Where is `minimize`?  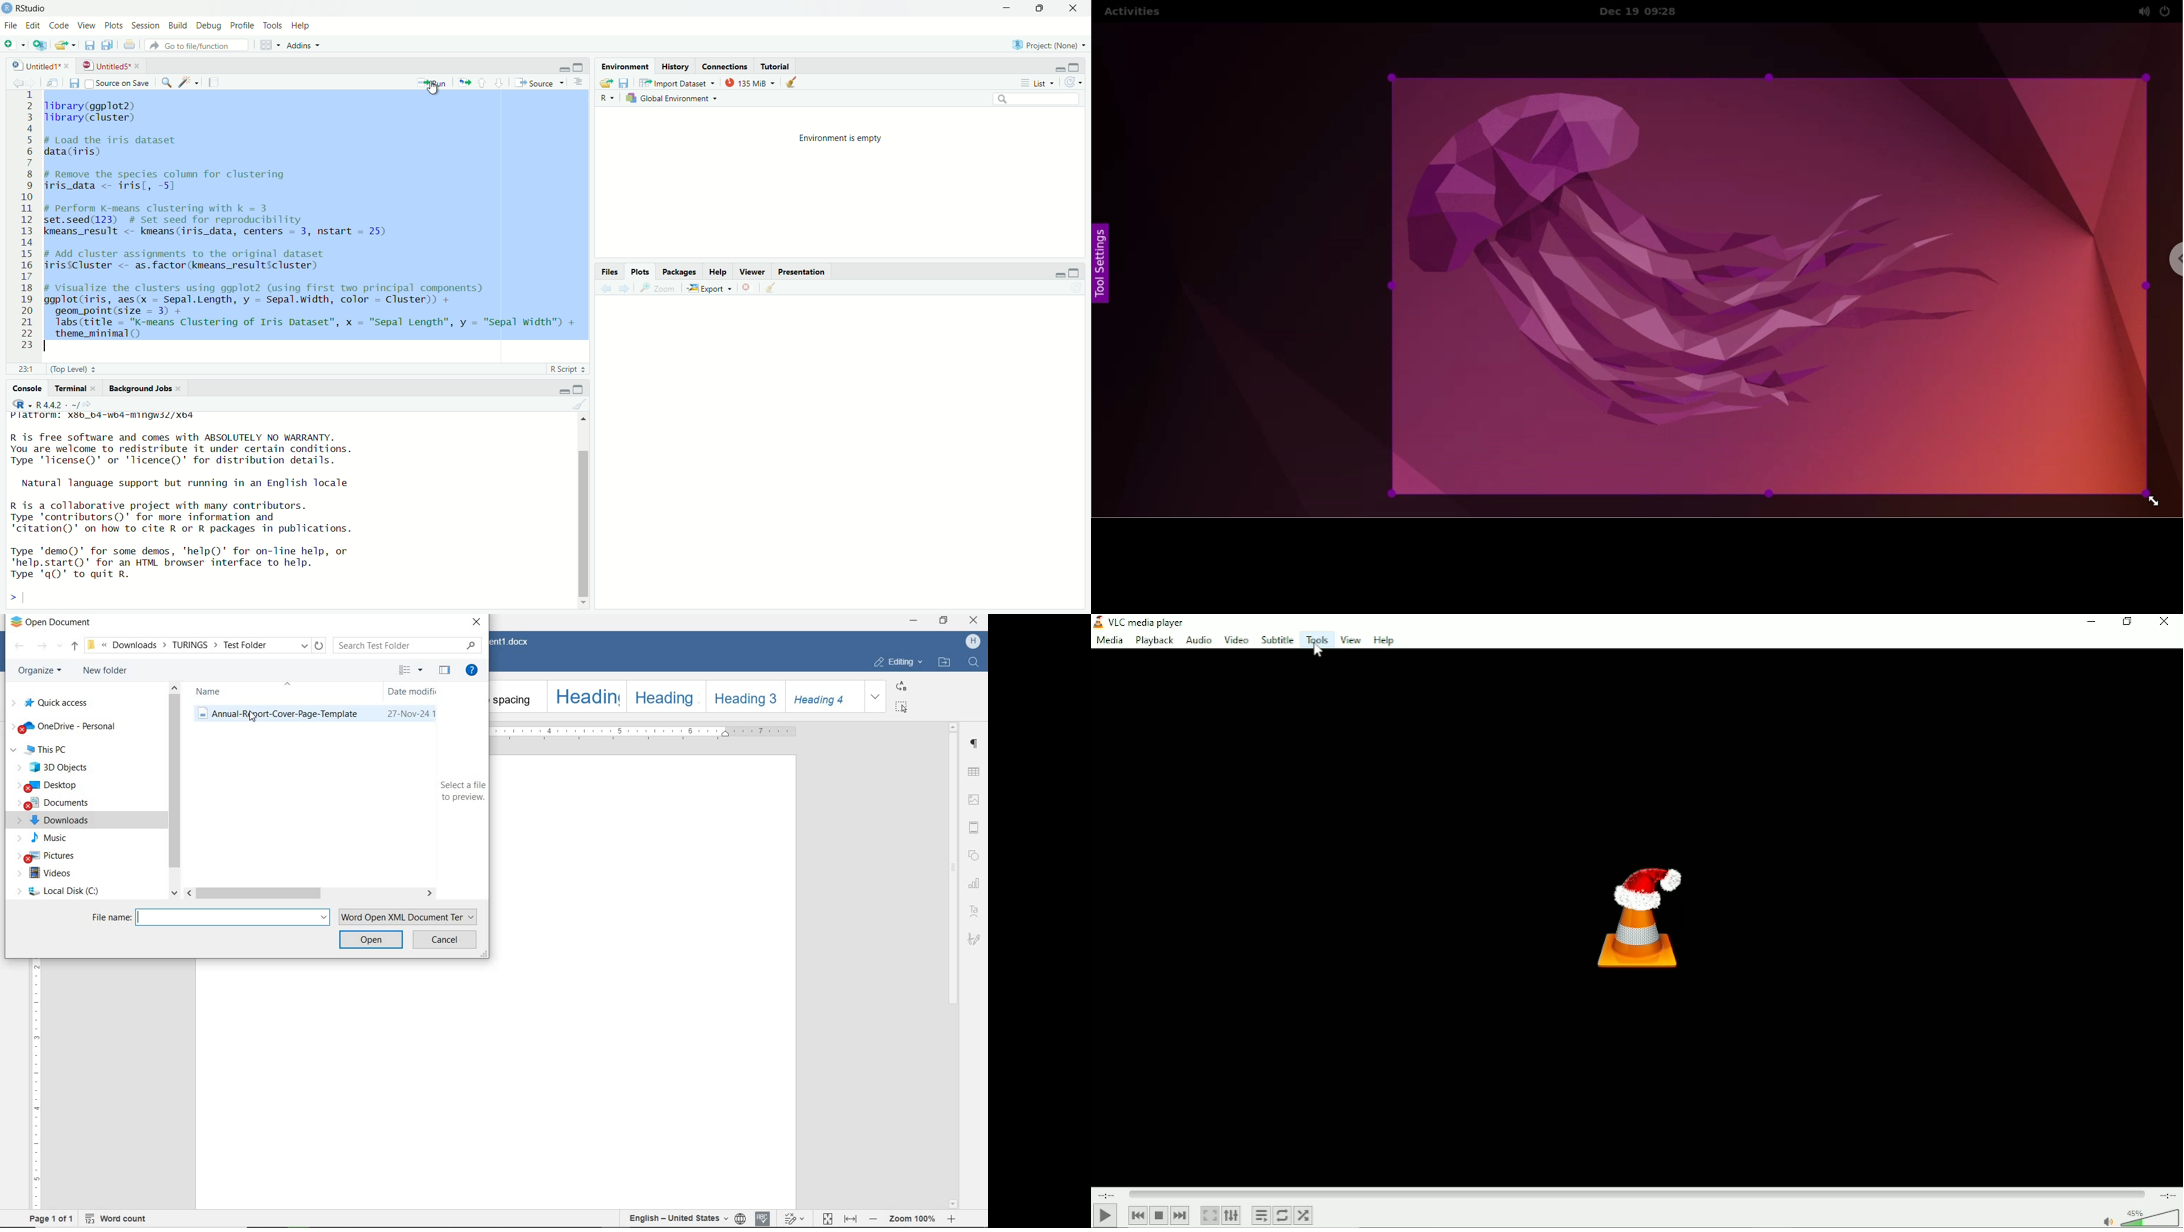
minimize is located at coordinates (564, 67).